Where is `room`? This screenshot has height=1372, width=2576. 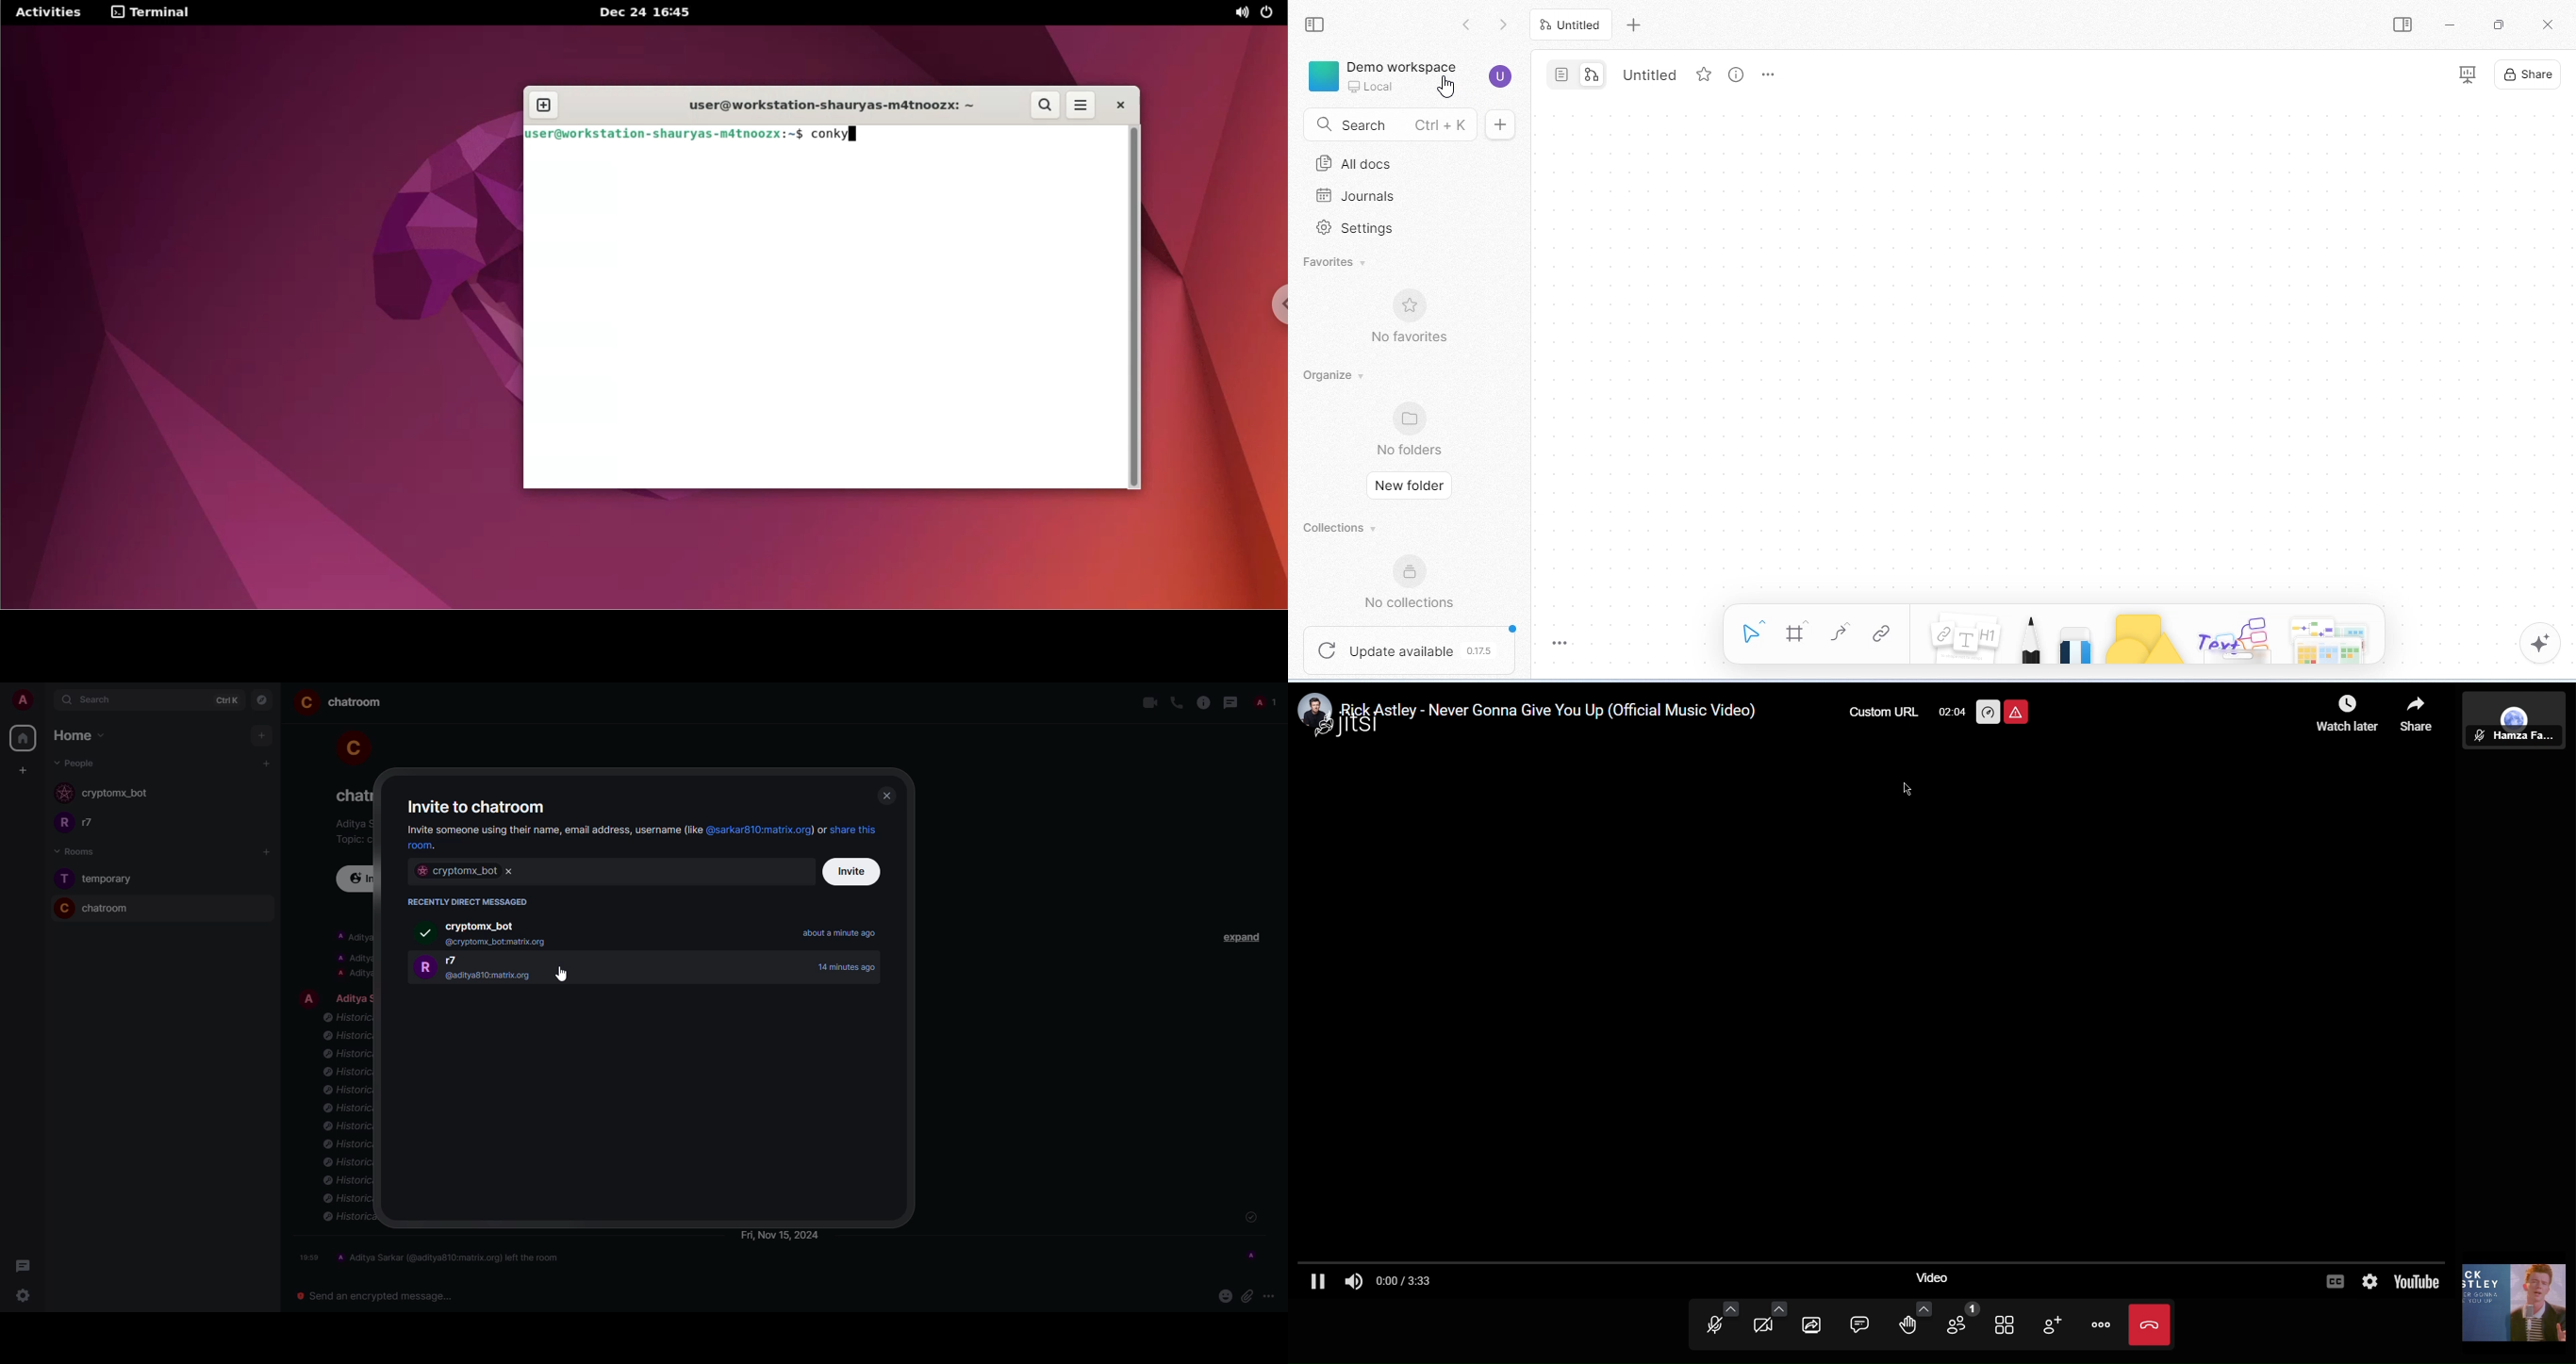 room is located at coordinates (350, 795).